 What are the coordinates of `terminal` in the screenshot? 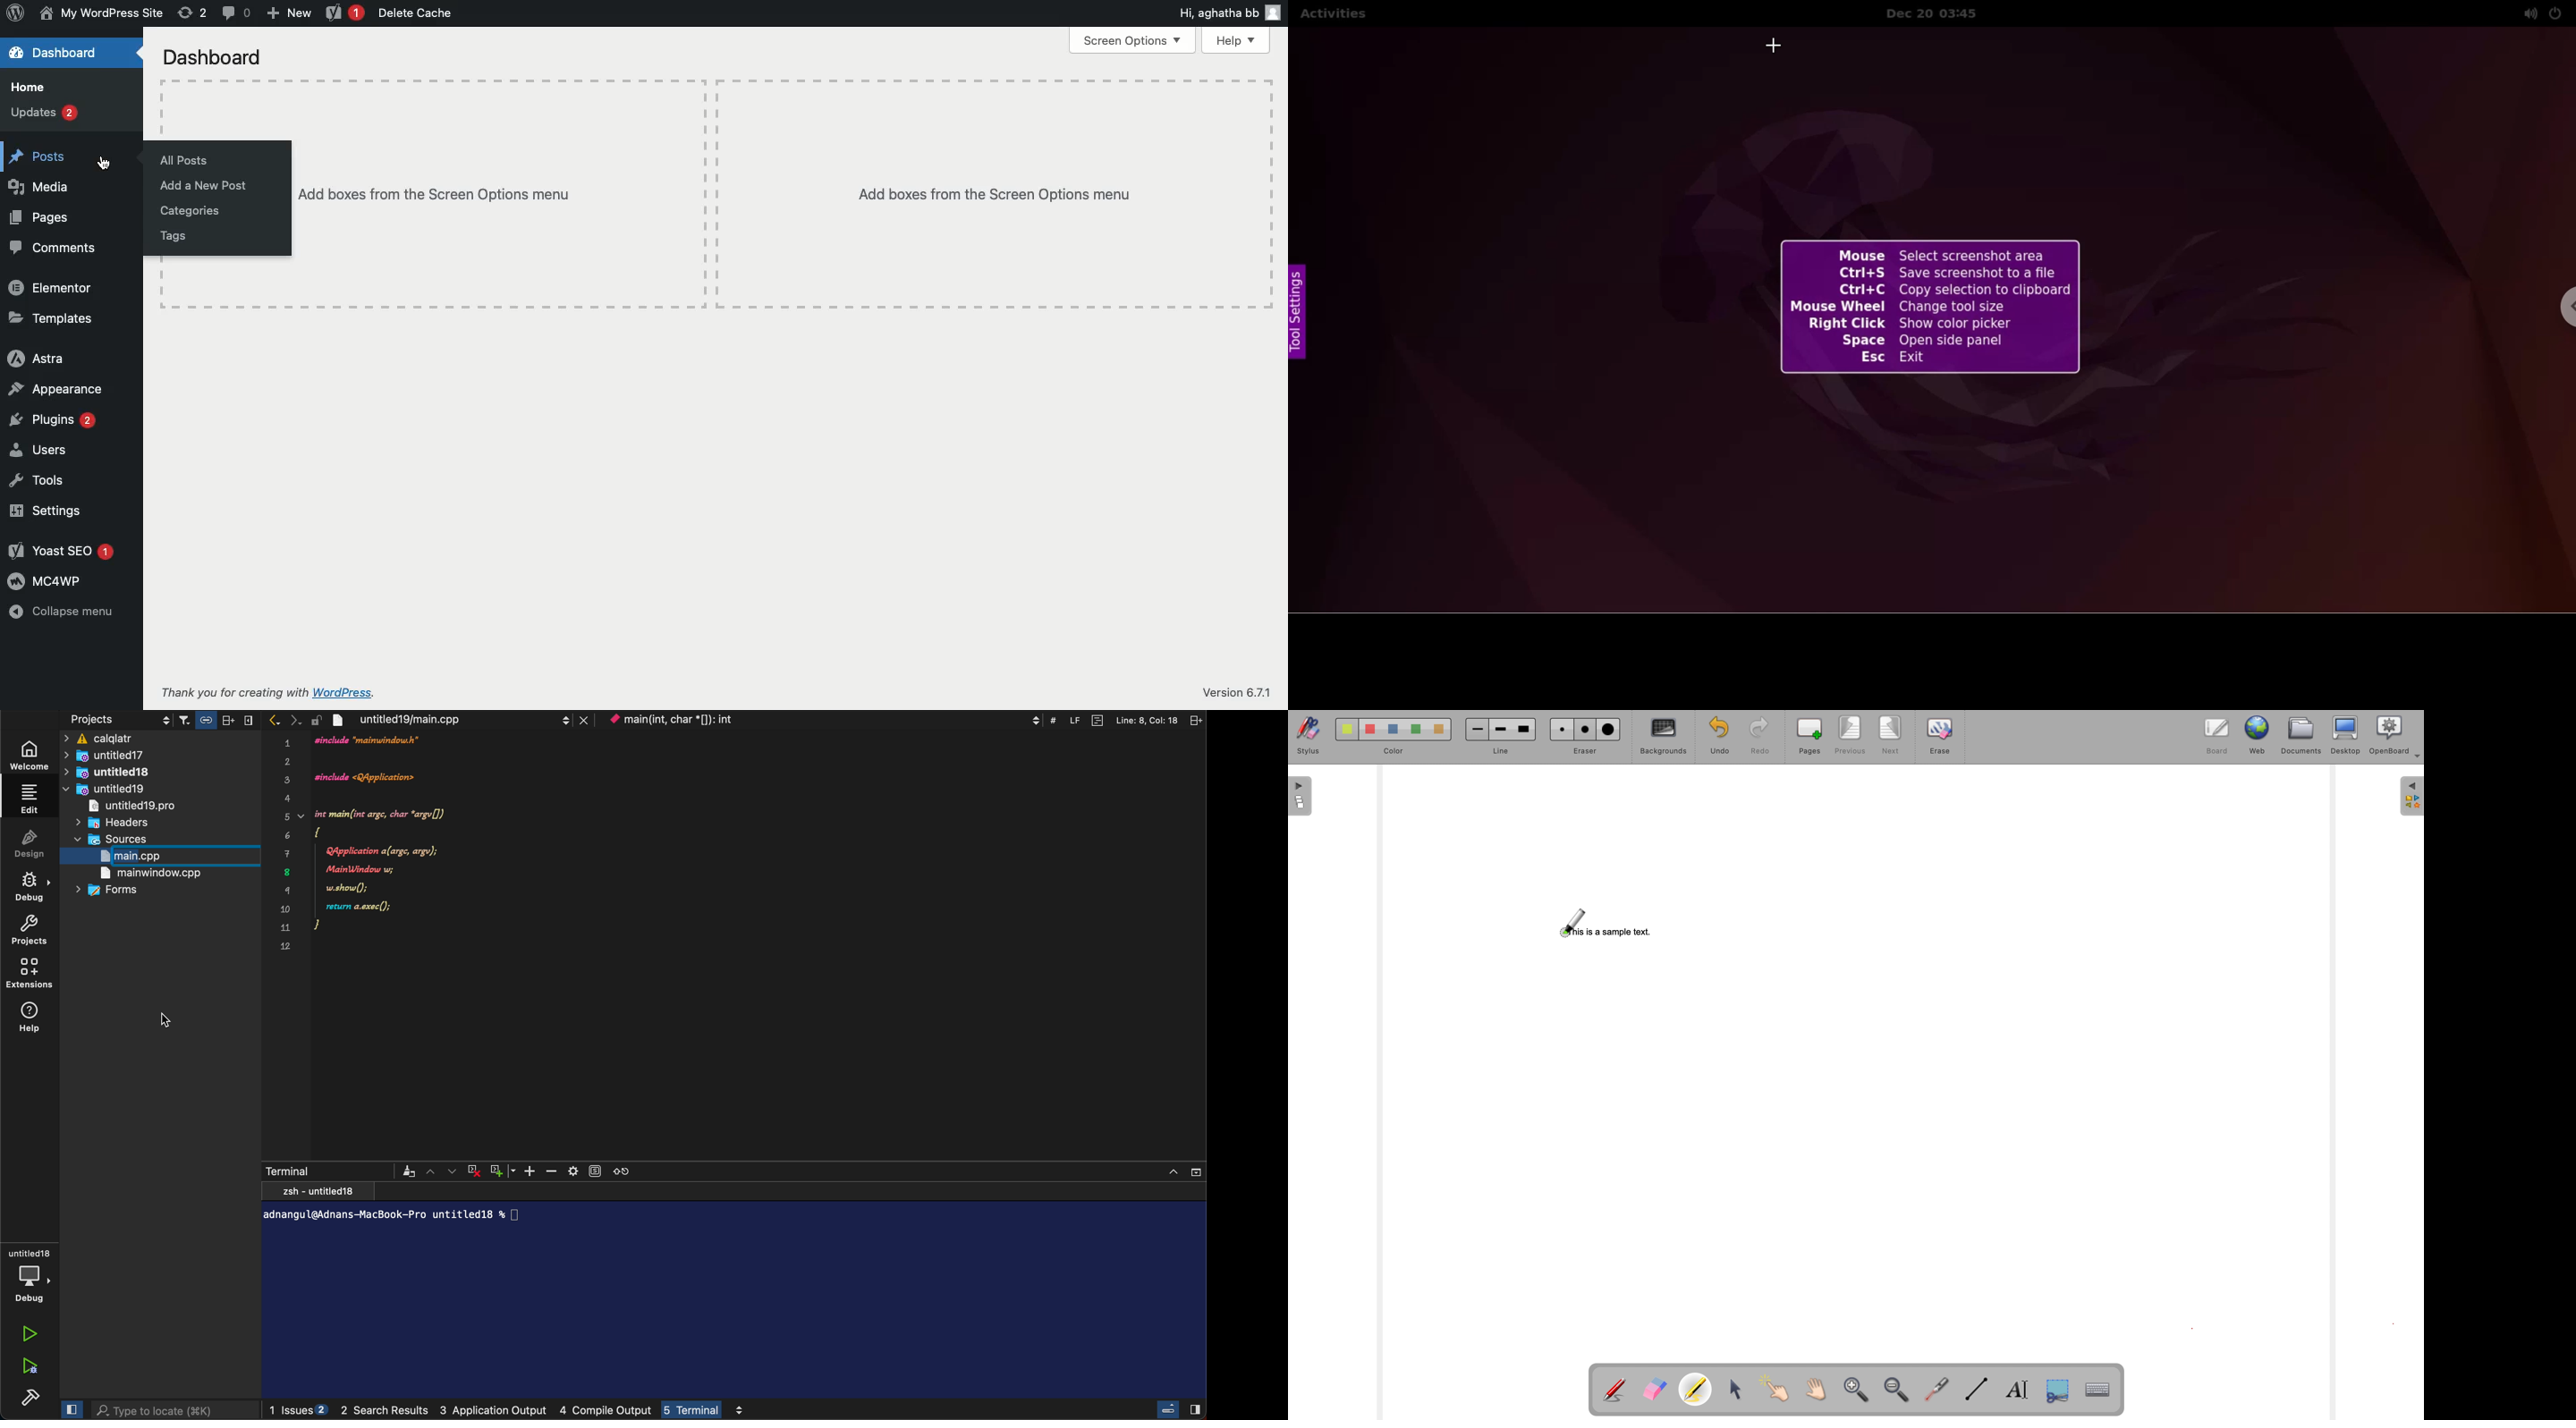 It's located at (737, 1291).